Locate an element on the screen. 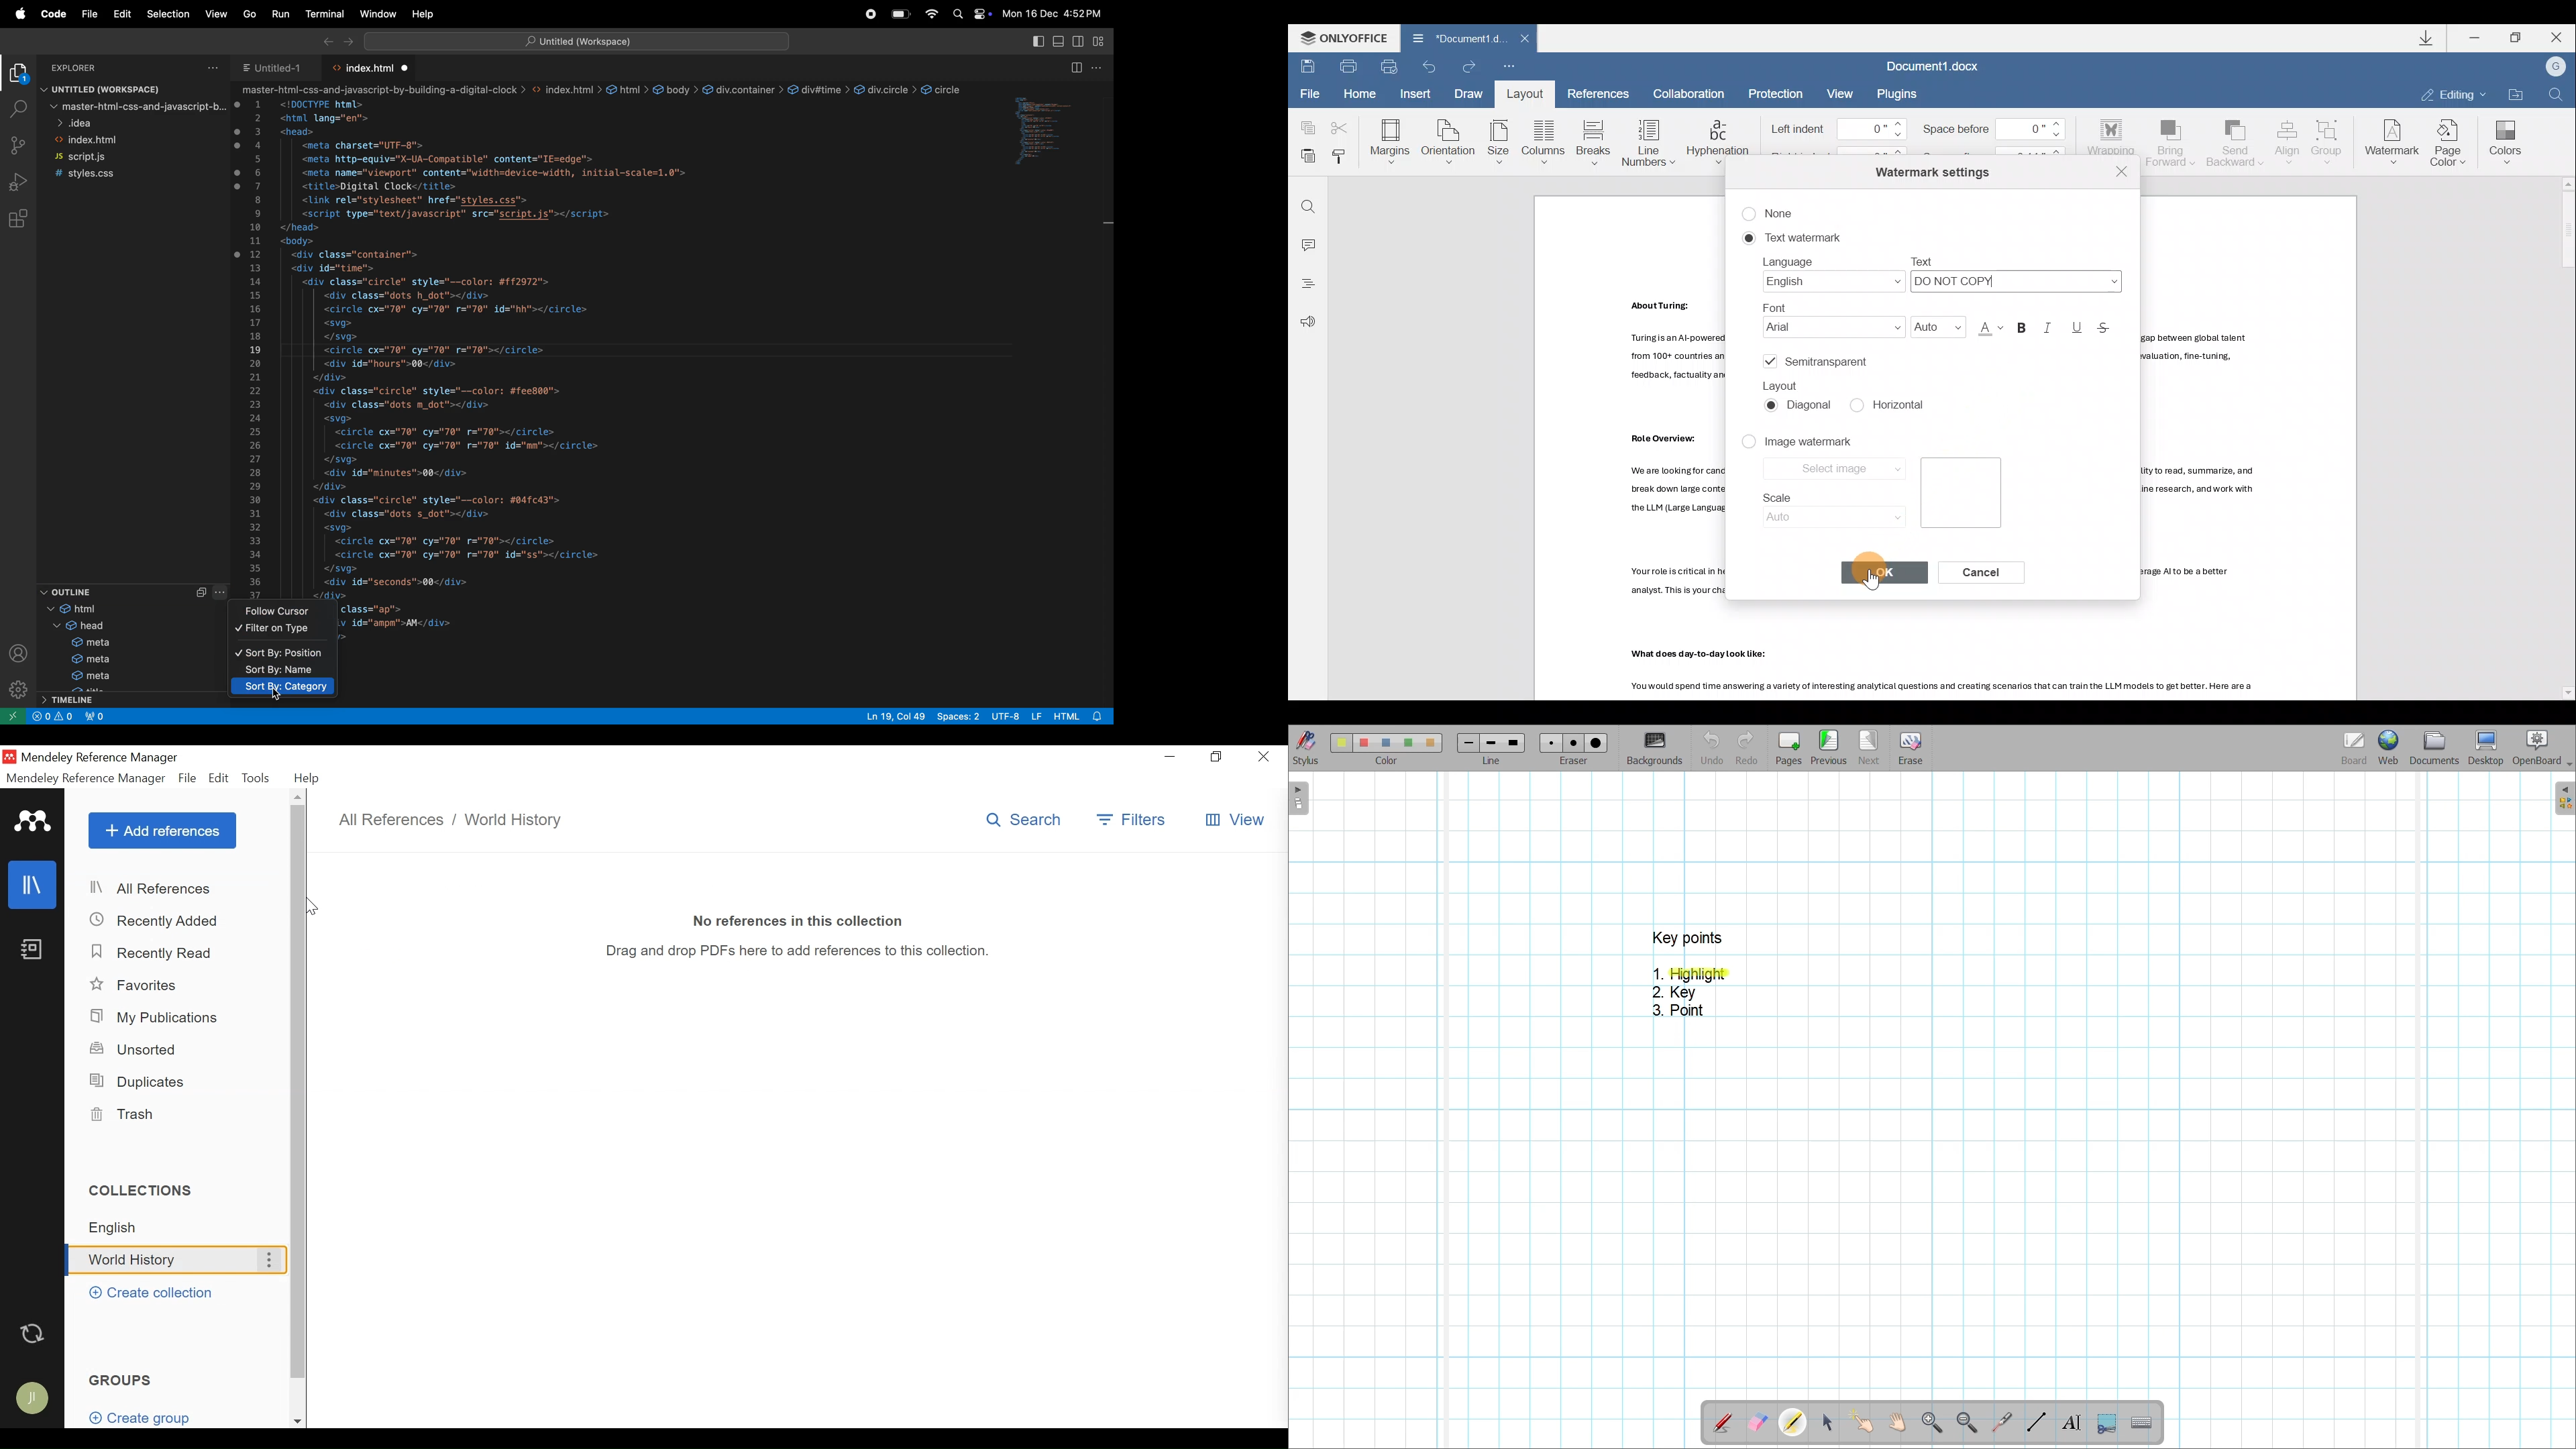  library is located at coordinates (33, 885).